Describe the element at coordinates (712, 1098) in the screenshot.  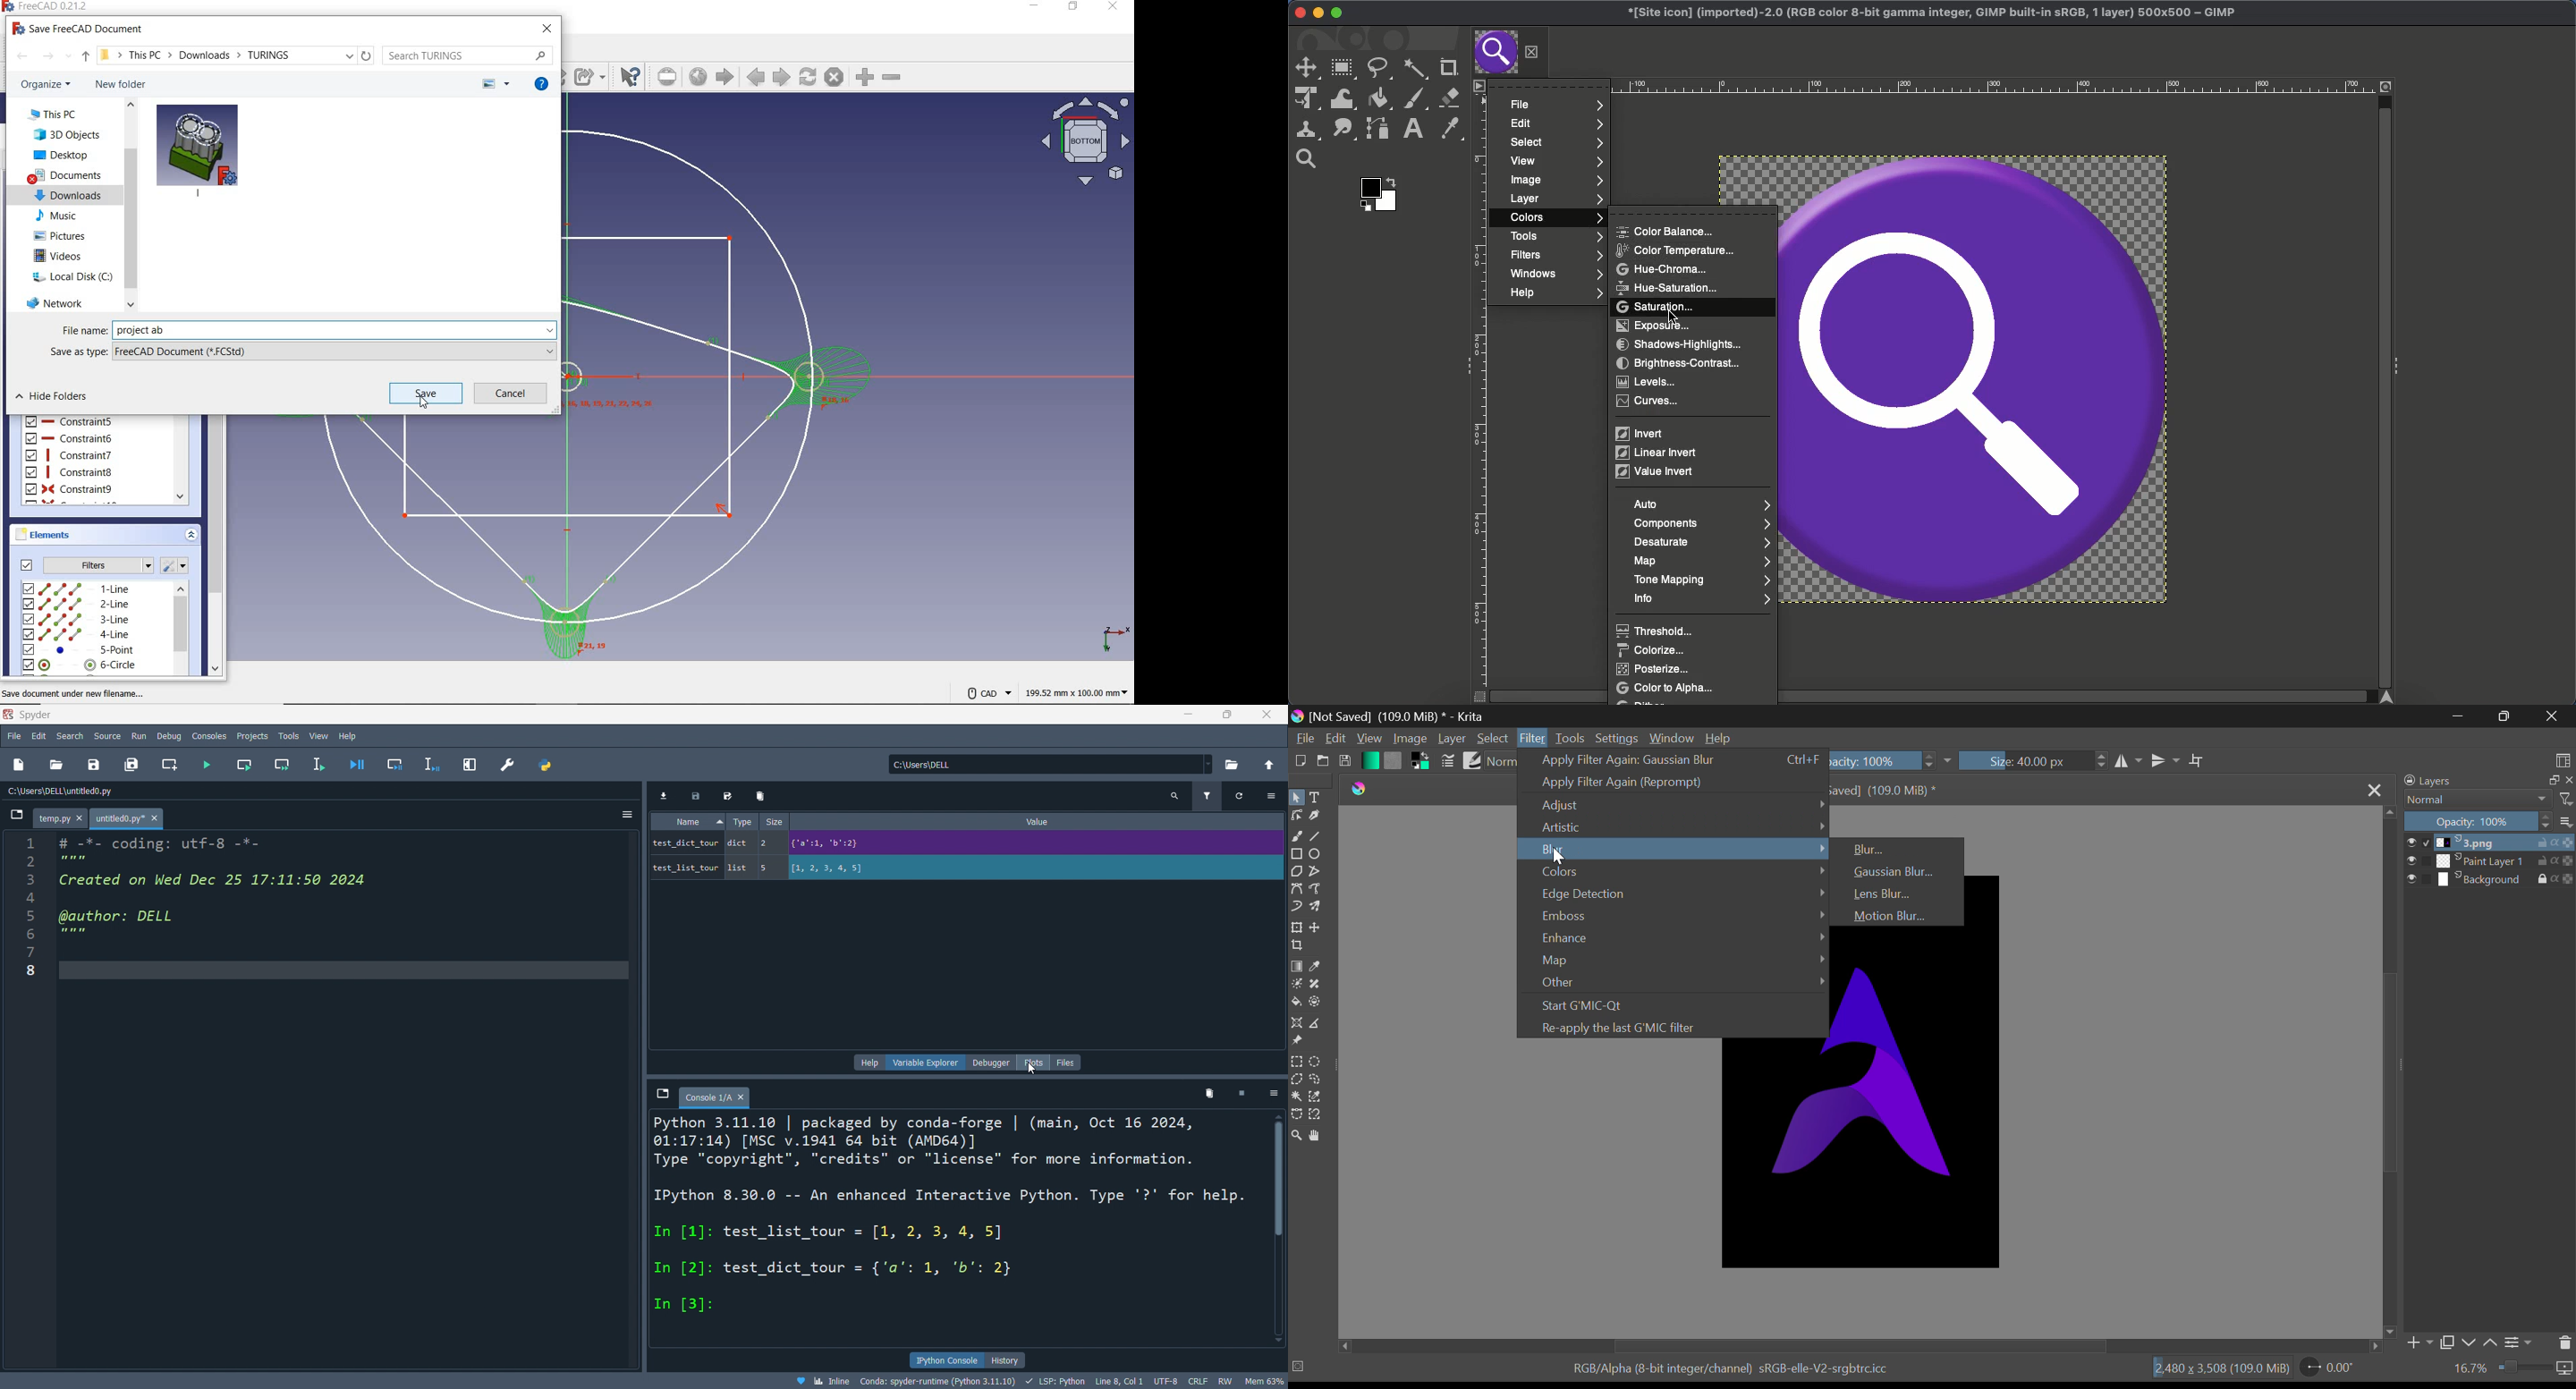
I see `Console 1/A` at that location.